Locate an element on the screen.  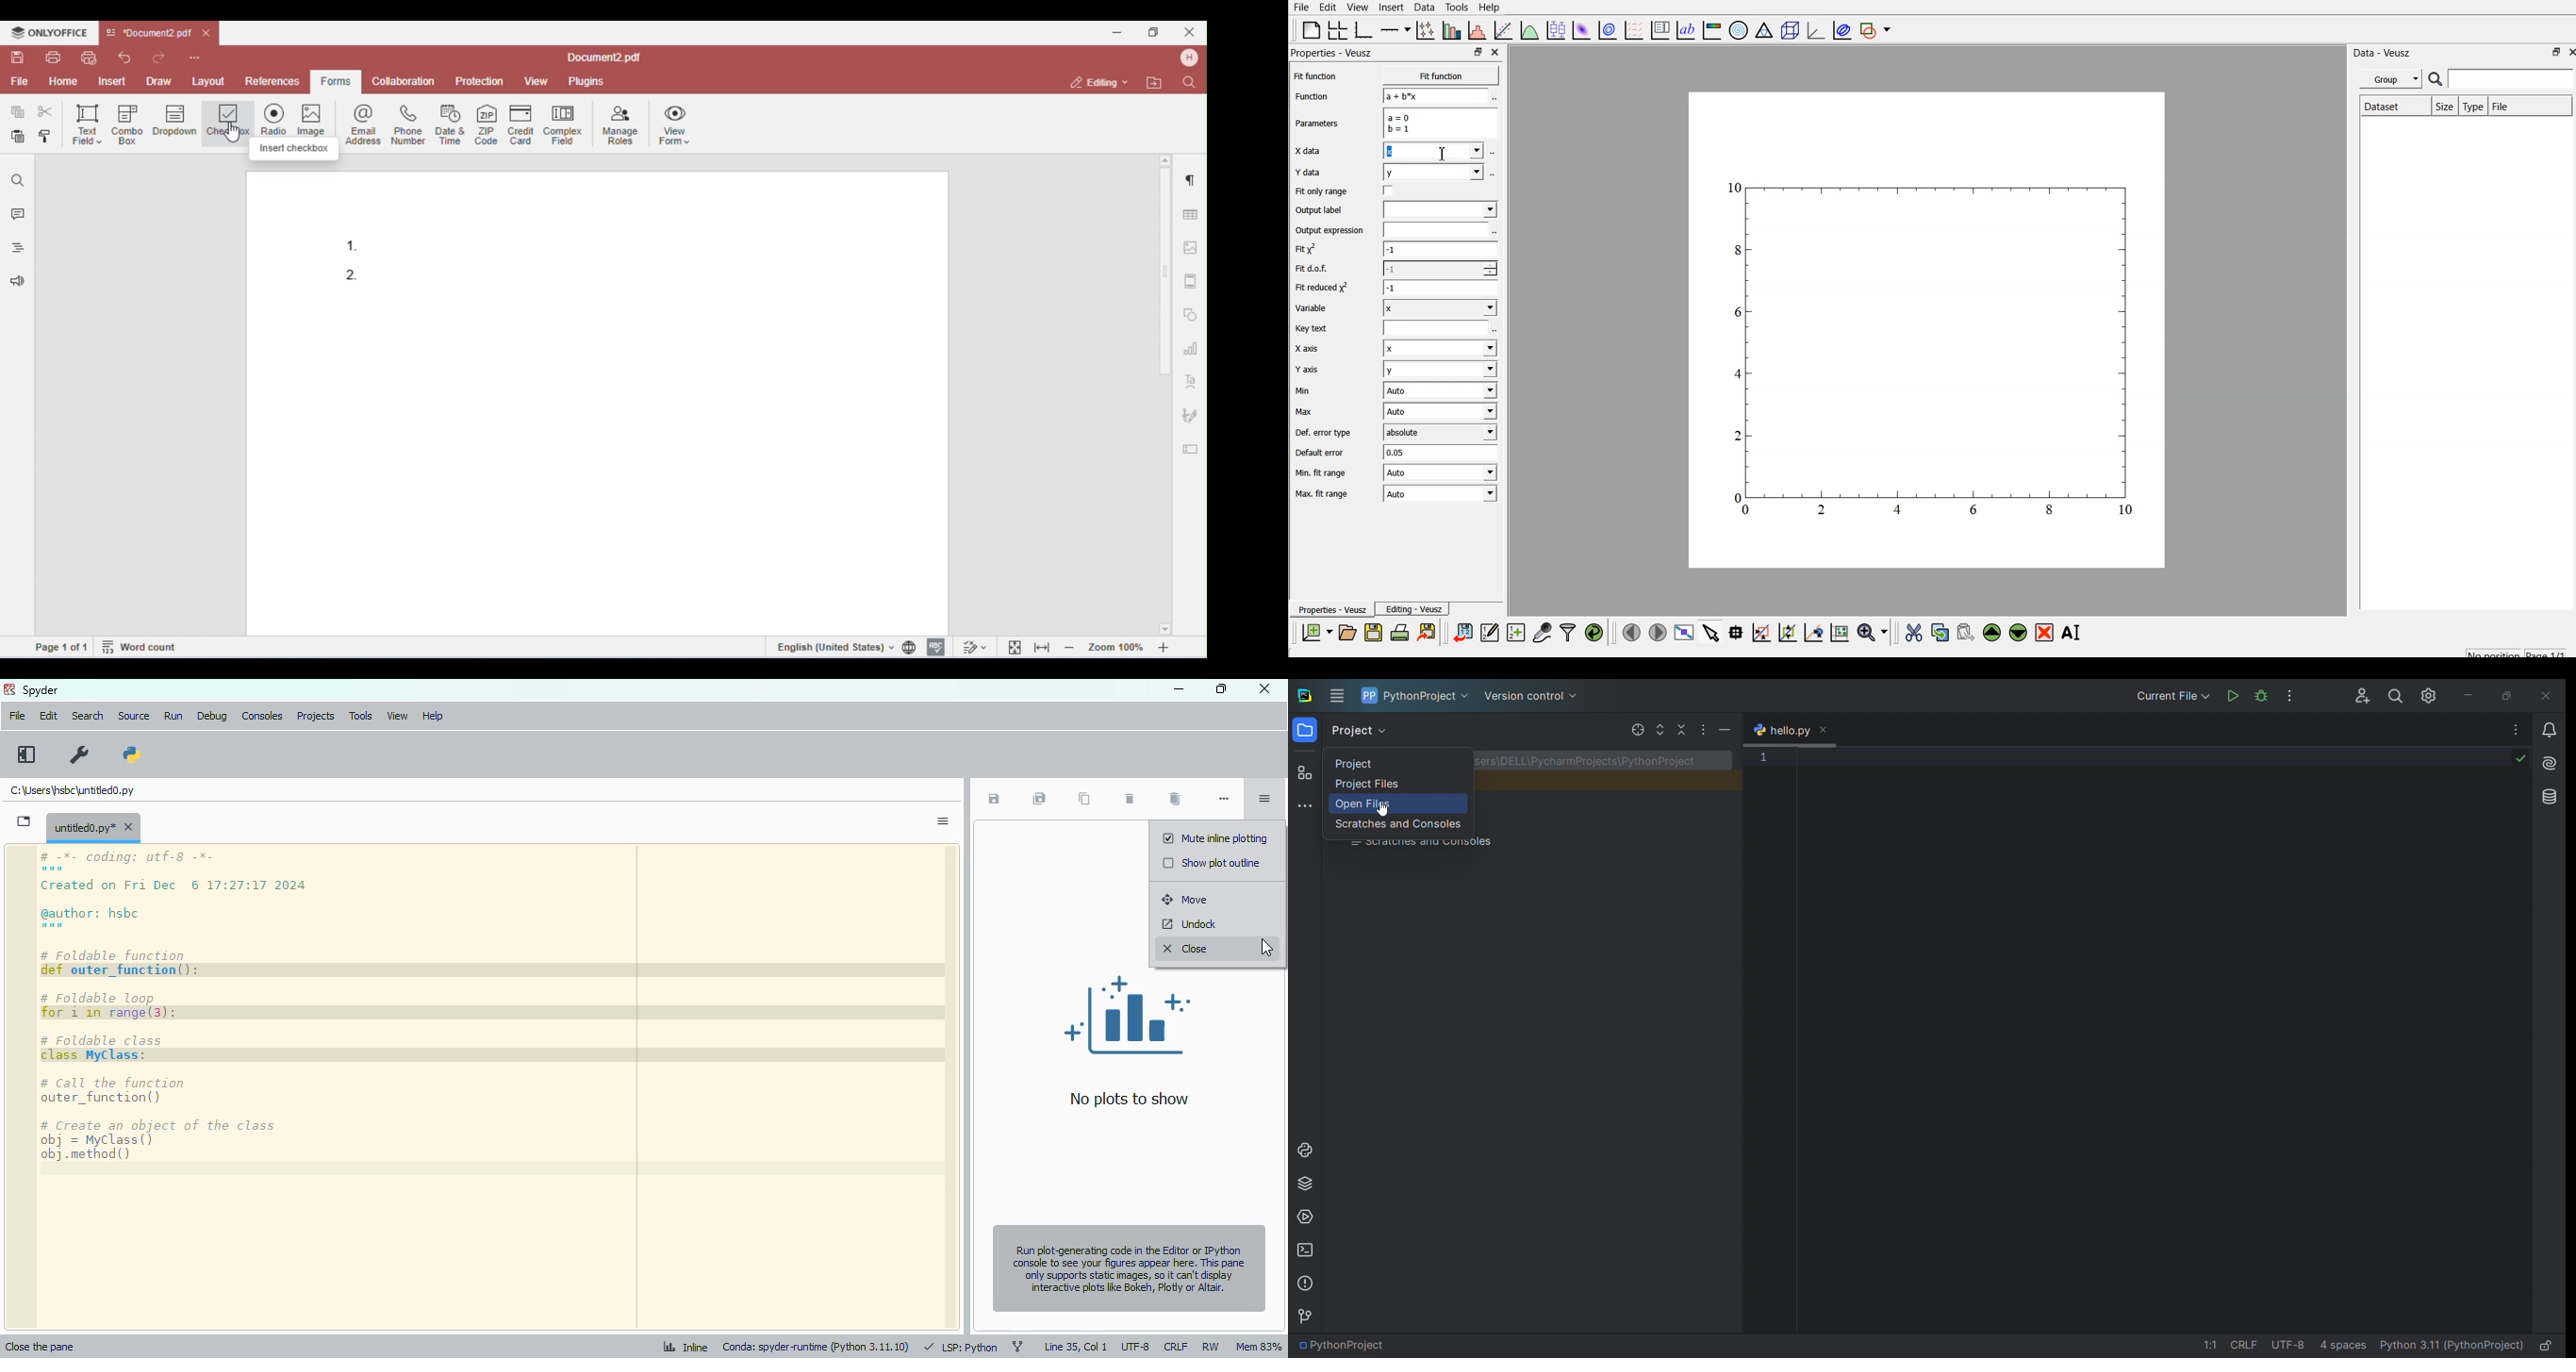
image color bar is located at coordinates (1715, 30).